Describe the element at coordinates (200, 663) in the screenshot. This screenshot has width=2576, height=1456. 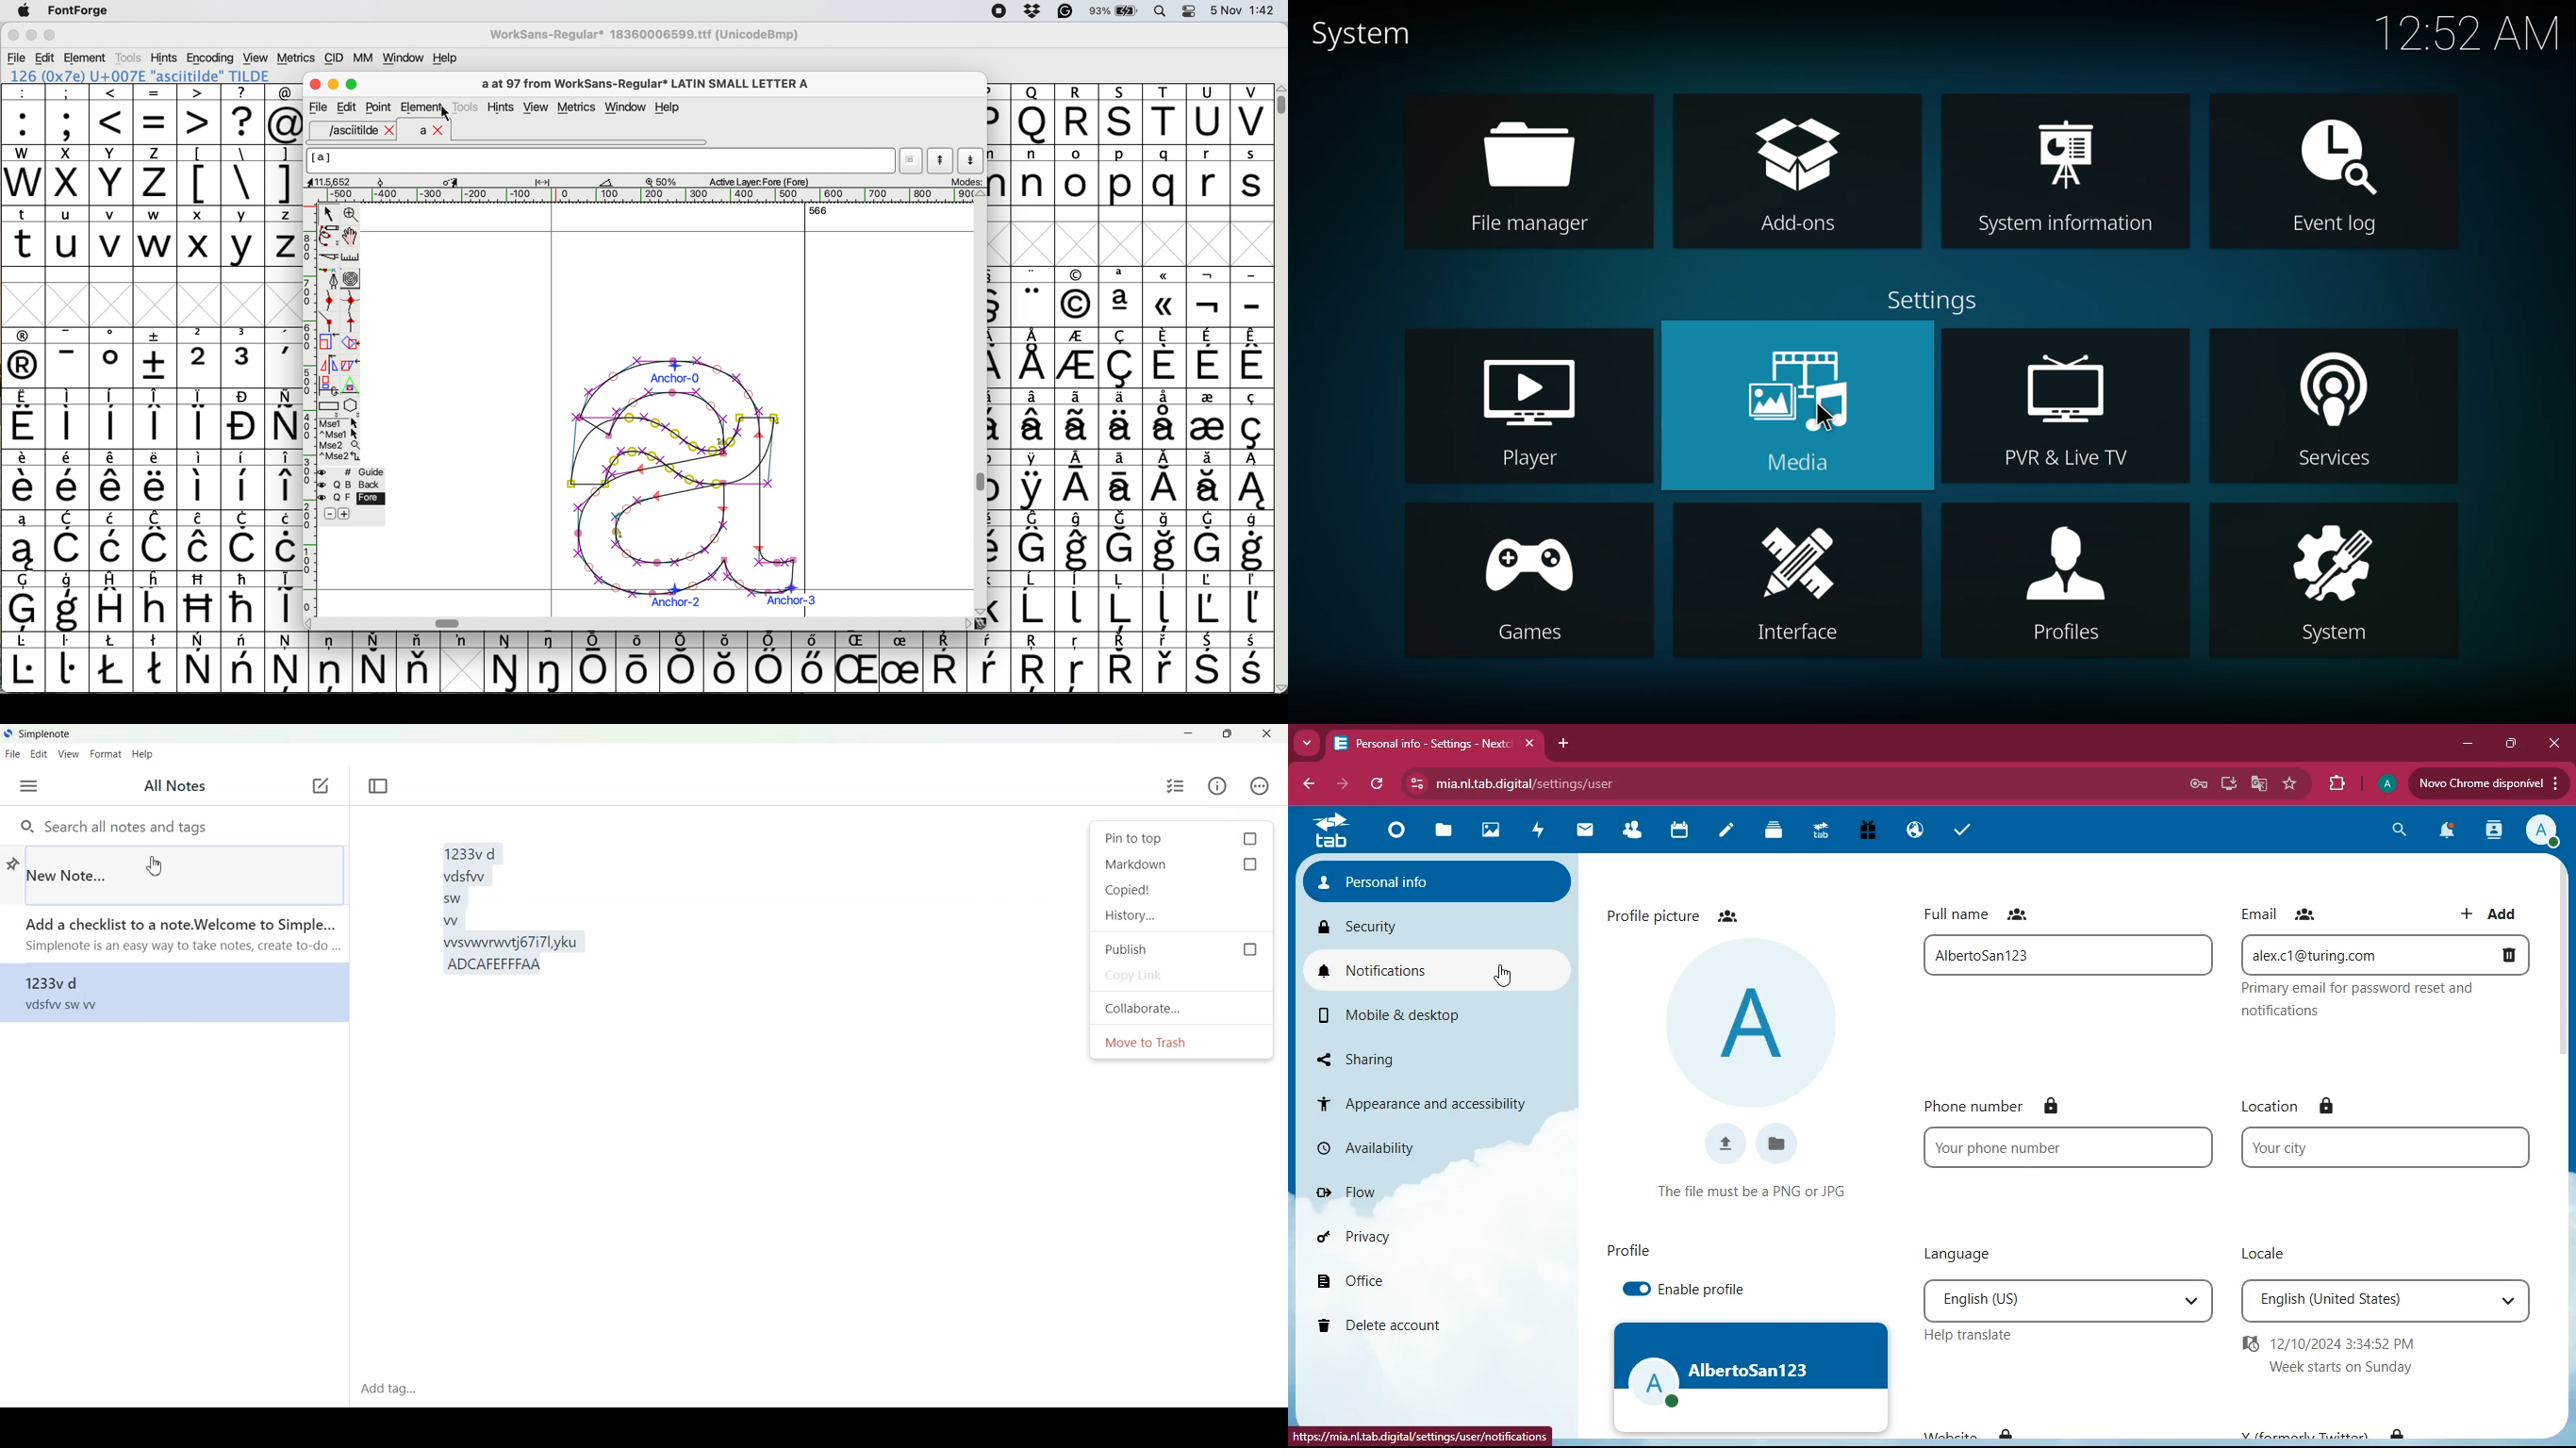
I see `symbol` at that location.